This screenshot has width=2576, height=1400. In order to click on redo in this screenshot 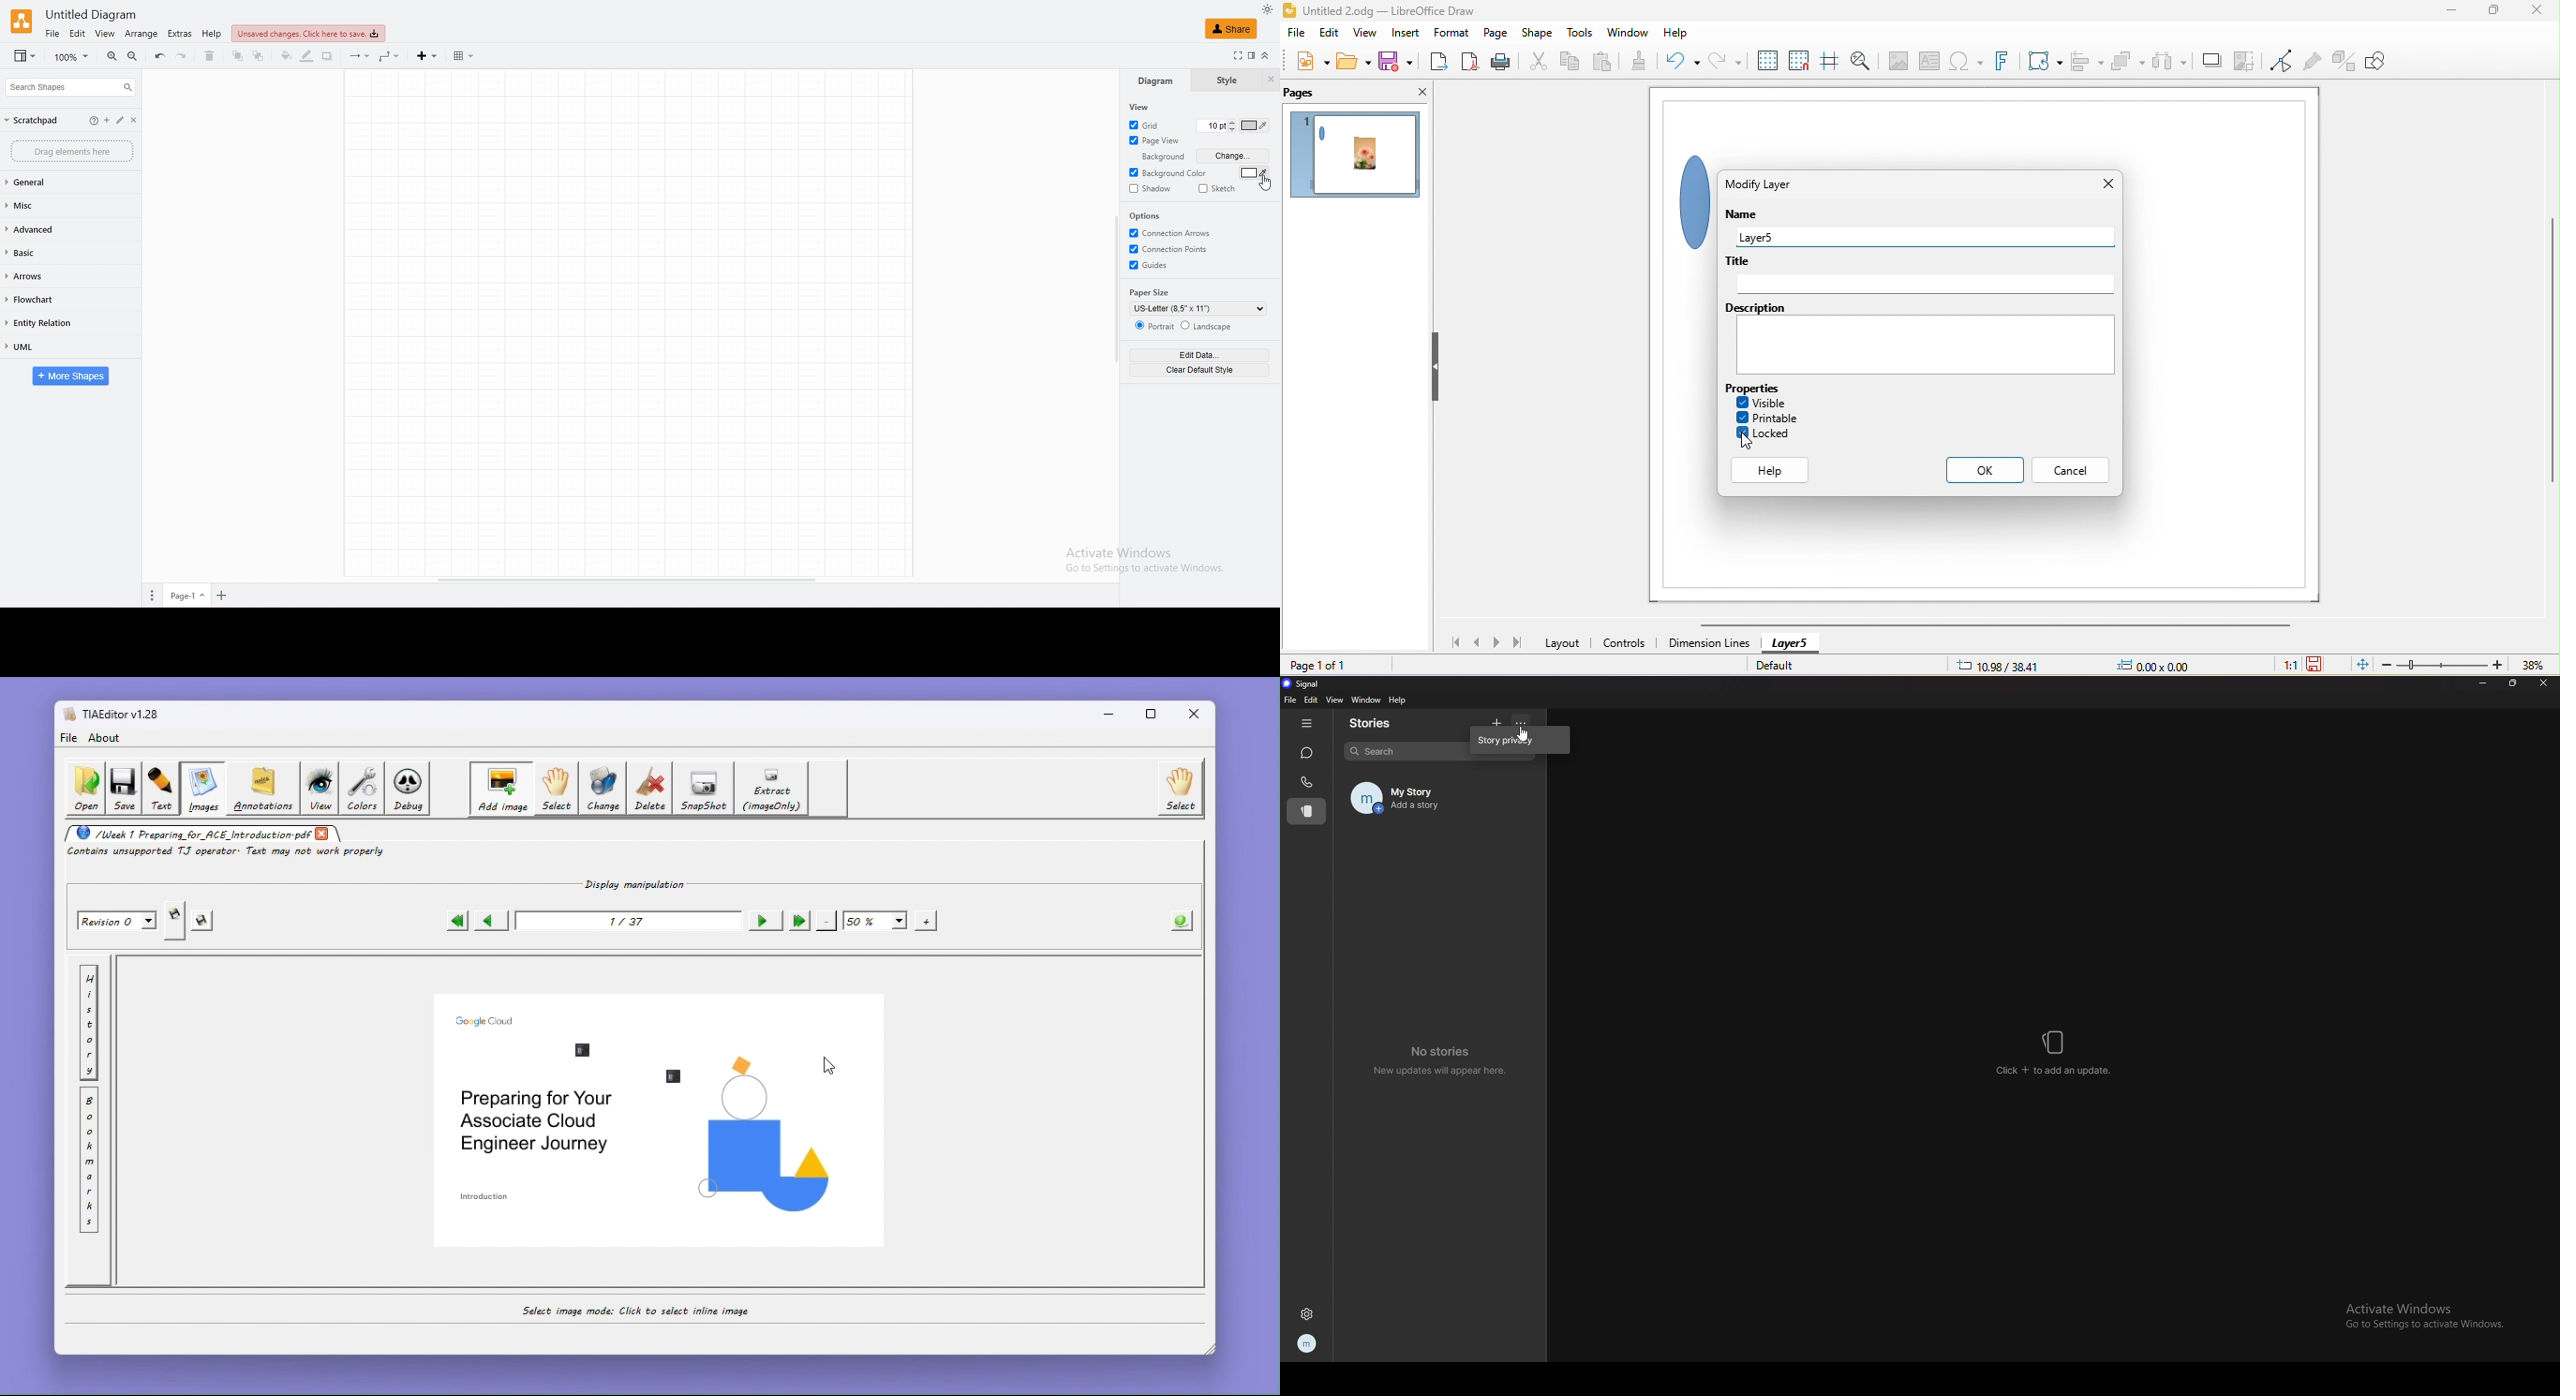, I will do `click(1723, 63)`.